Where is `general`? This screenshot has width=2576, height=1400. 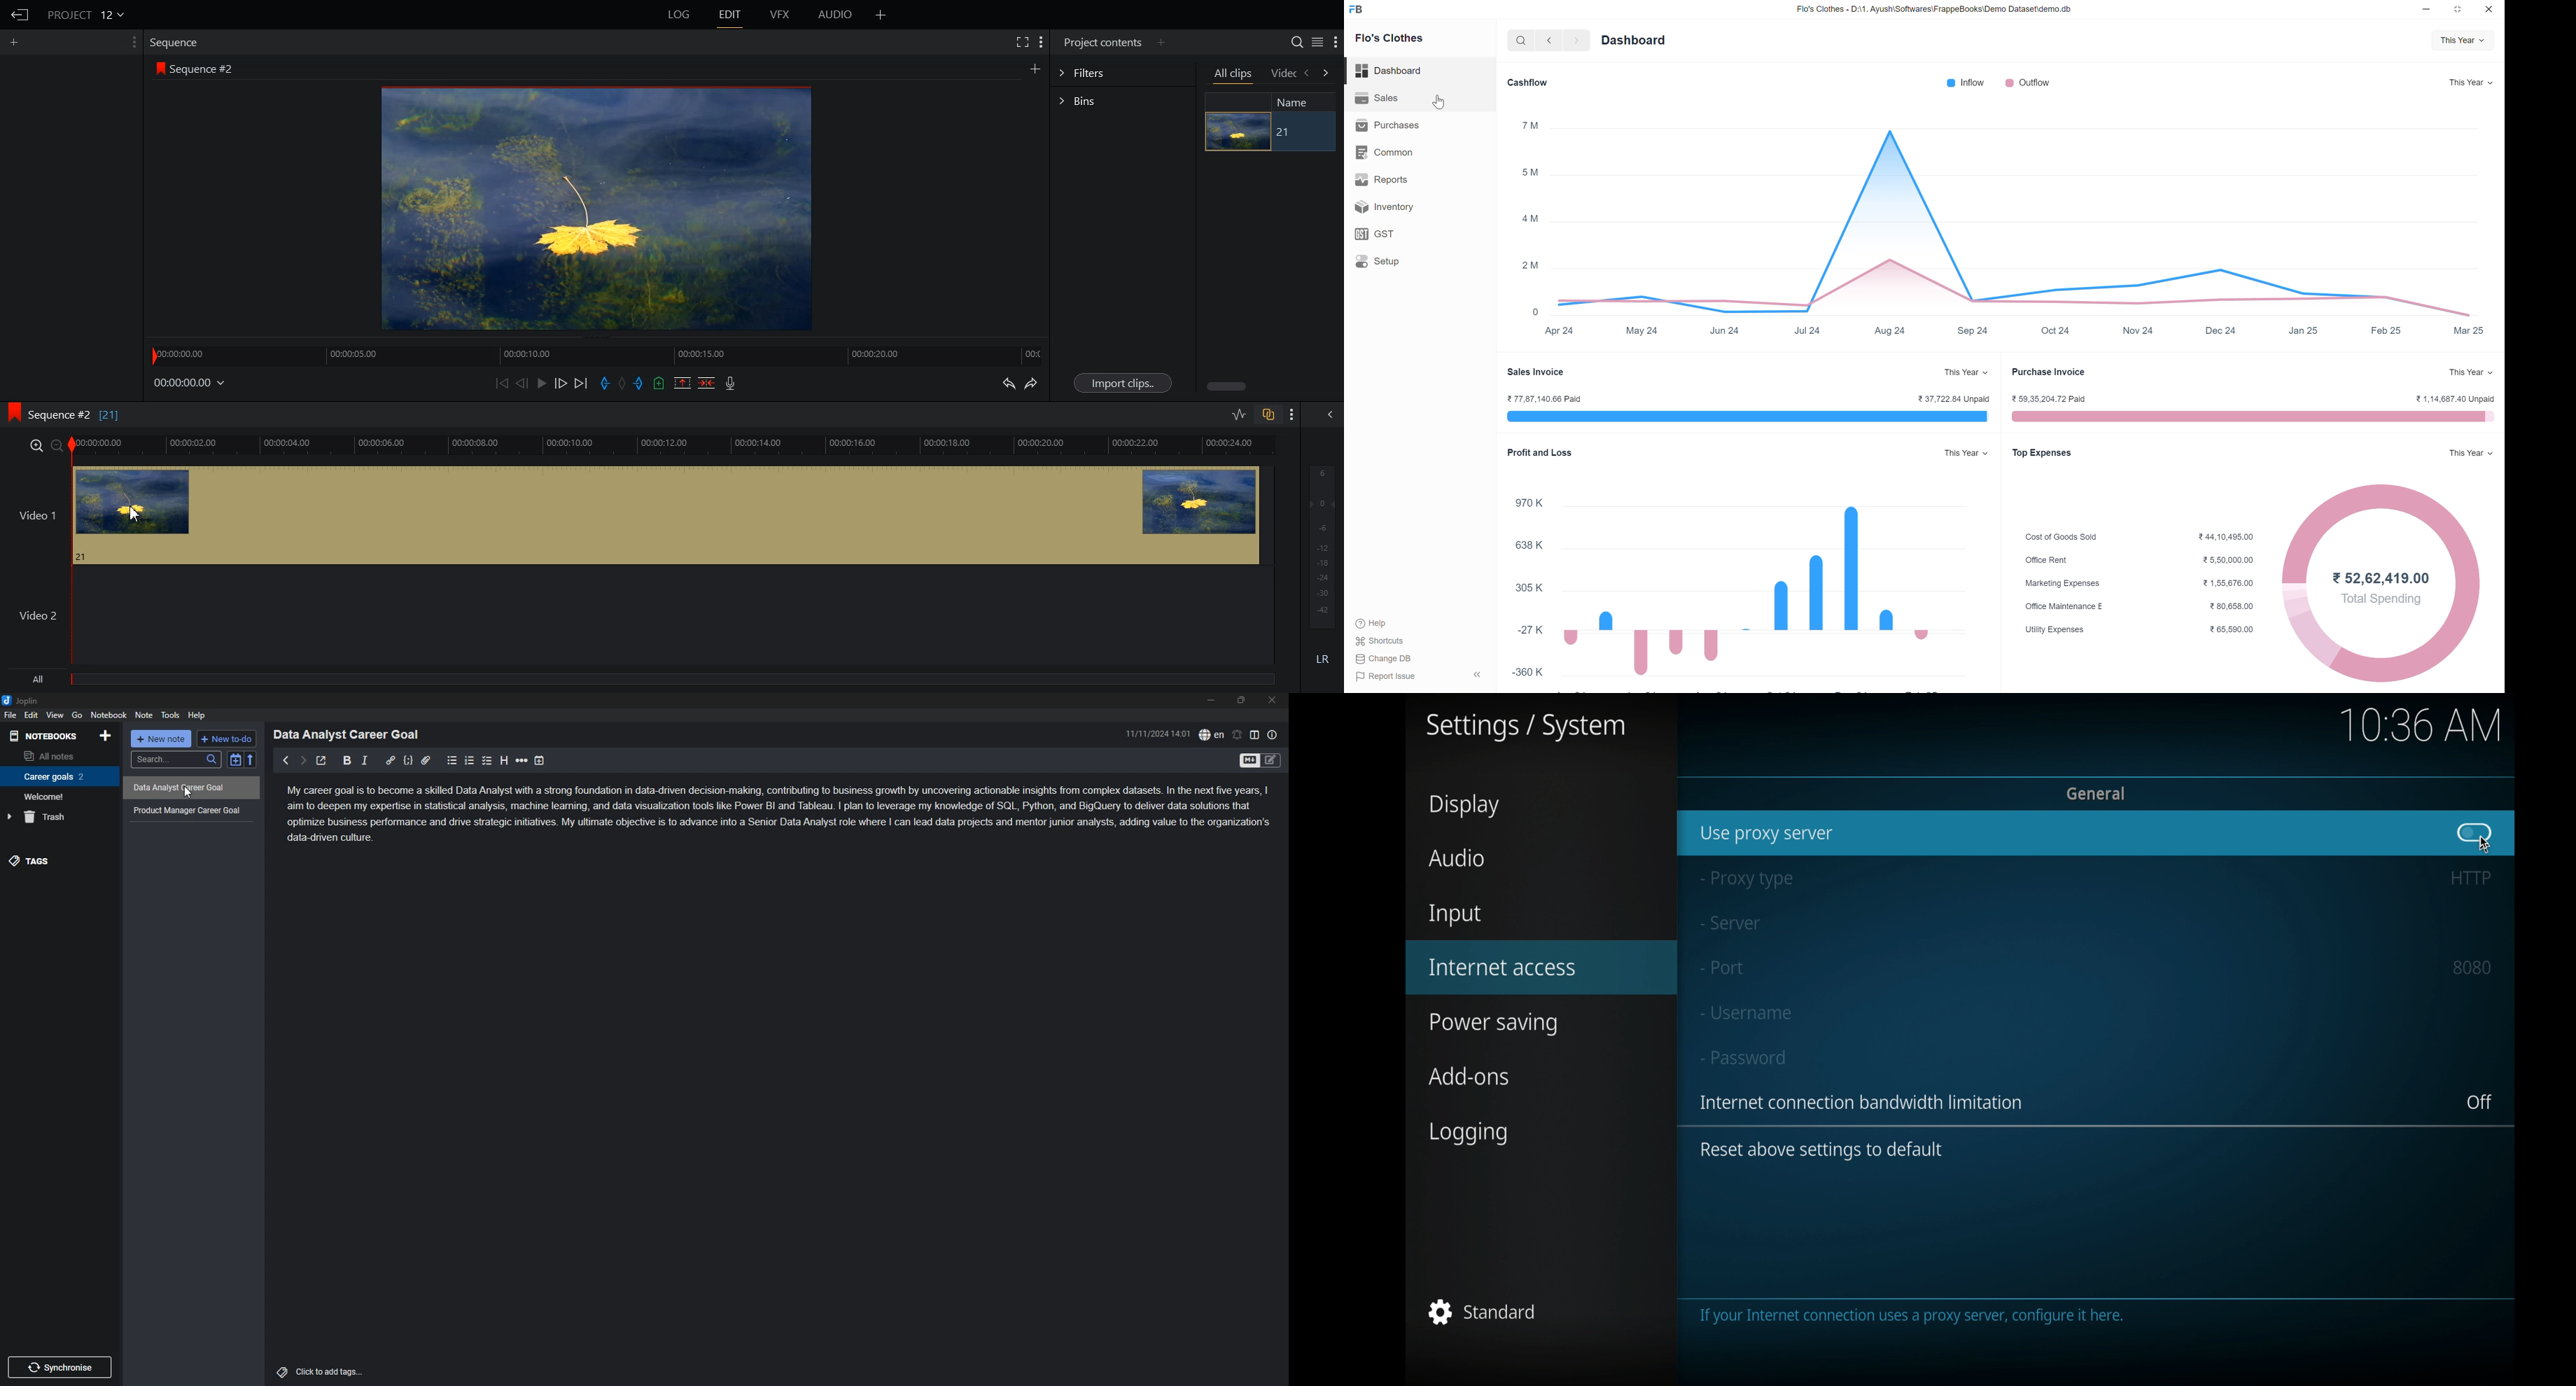
general is located at coordinates (2097, 792).